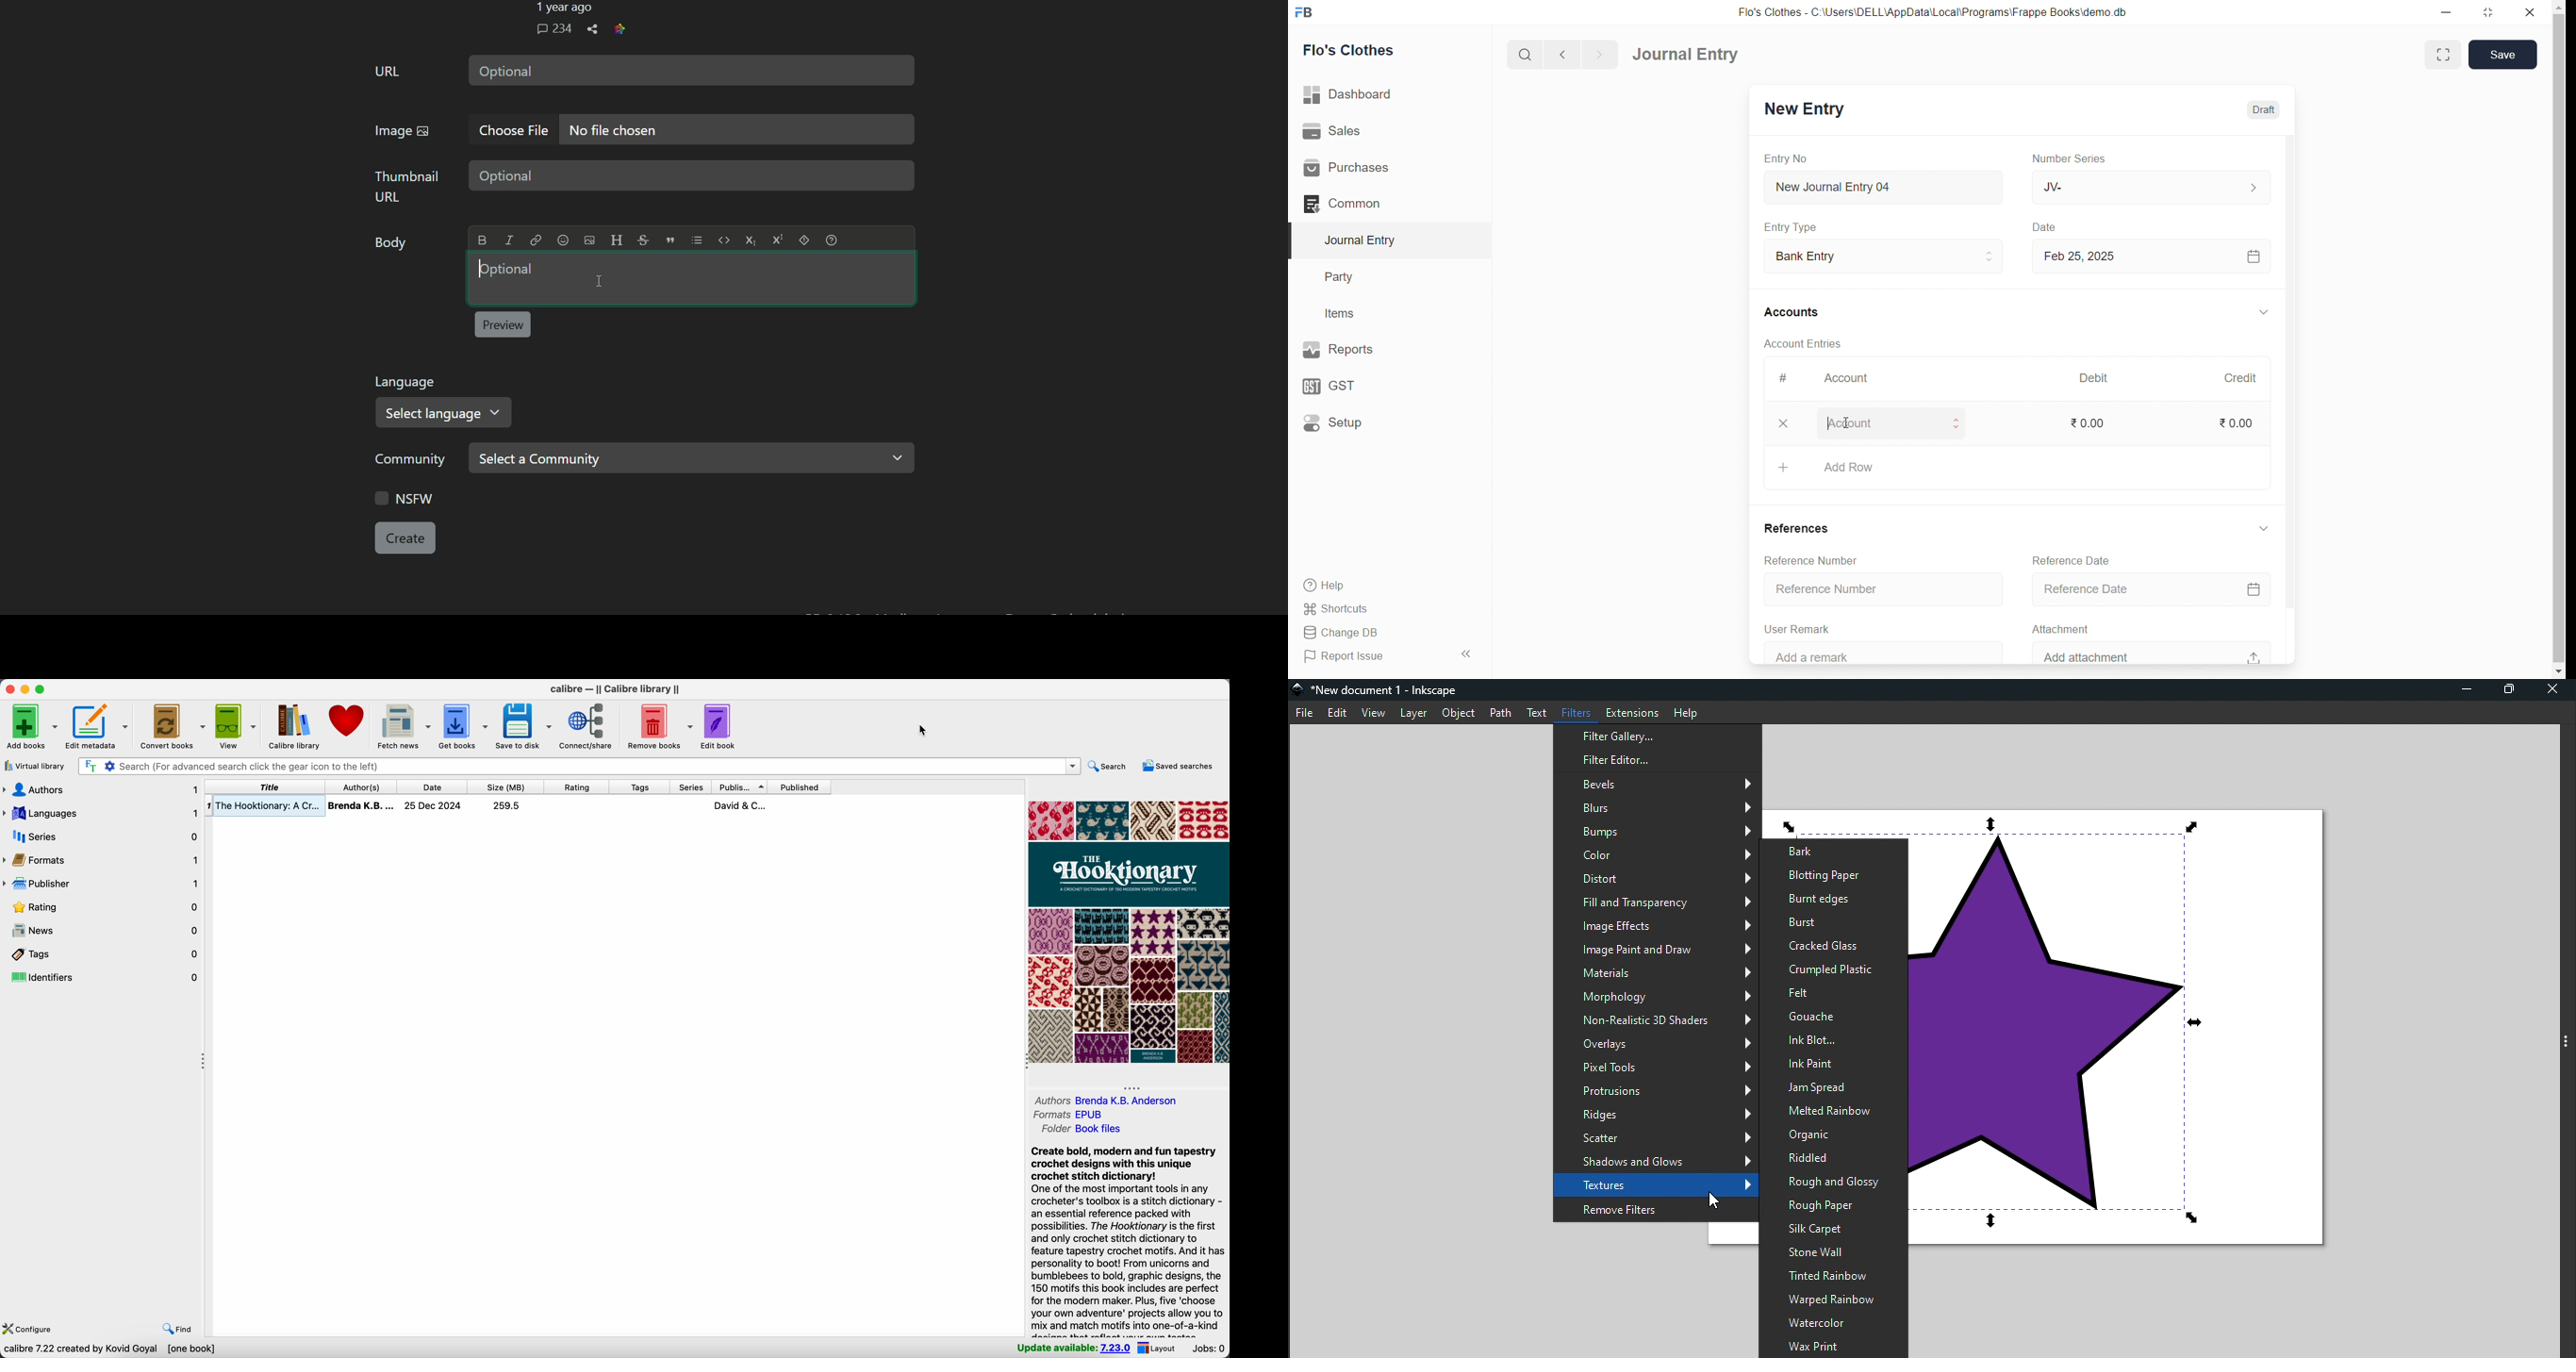 This screenshot has width=2576, height=1372. What do you see at coordinates (2533, 12) in the screenshot?
I see `close` at bounding box center [2533, 12].